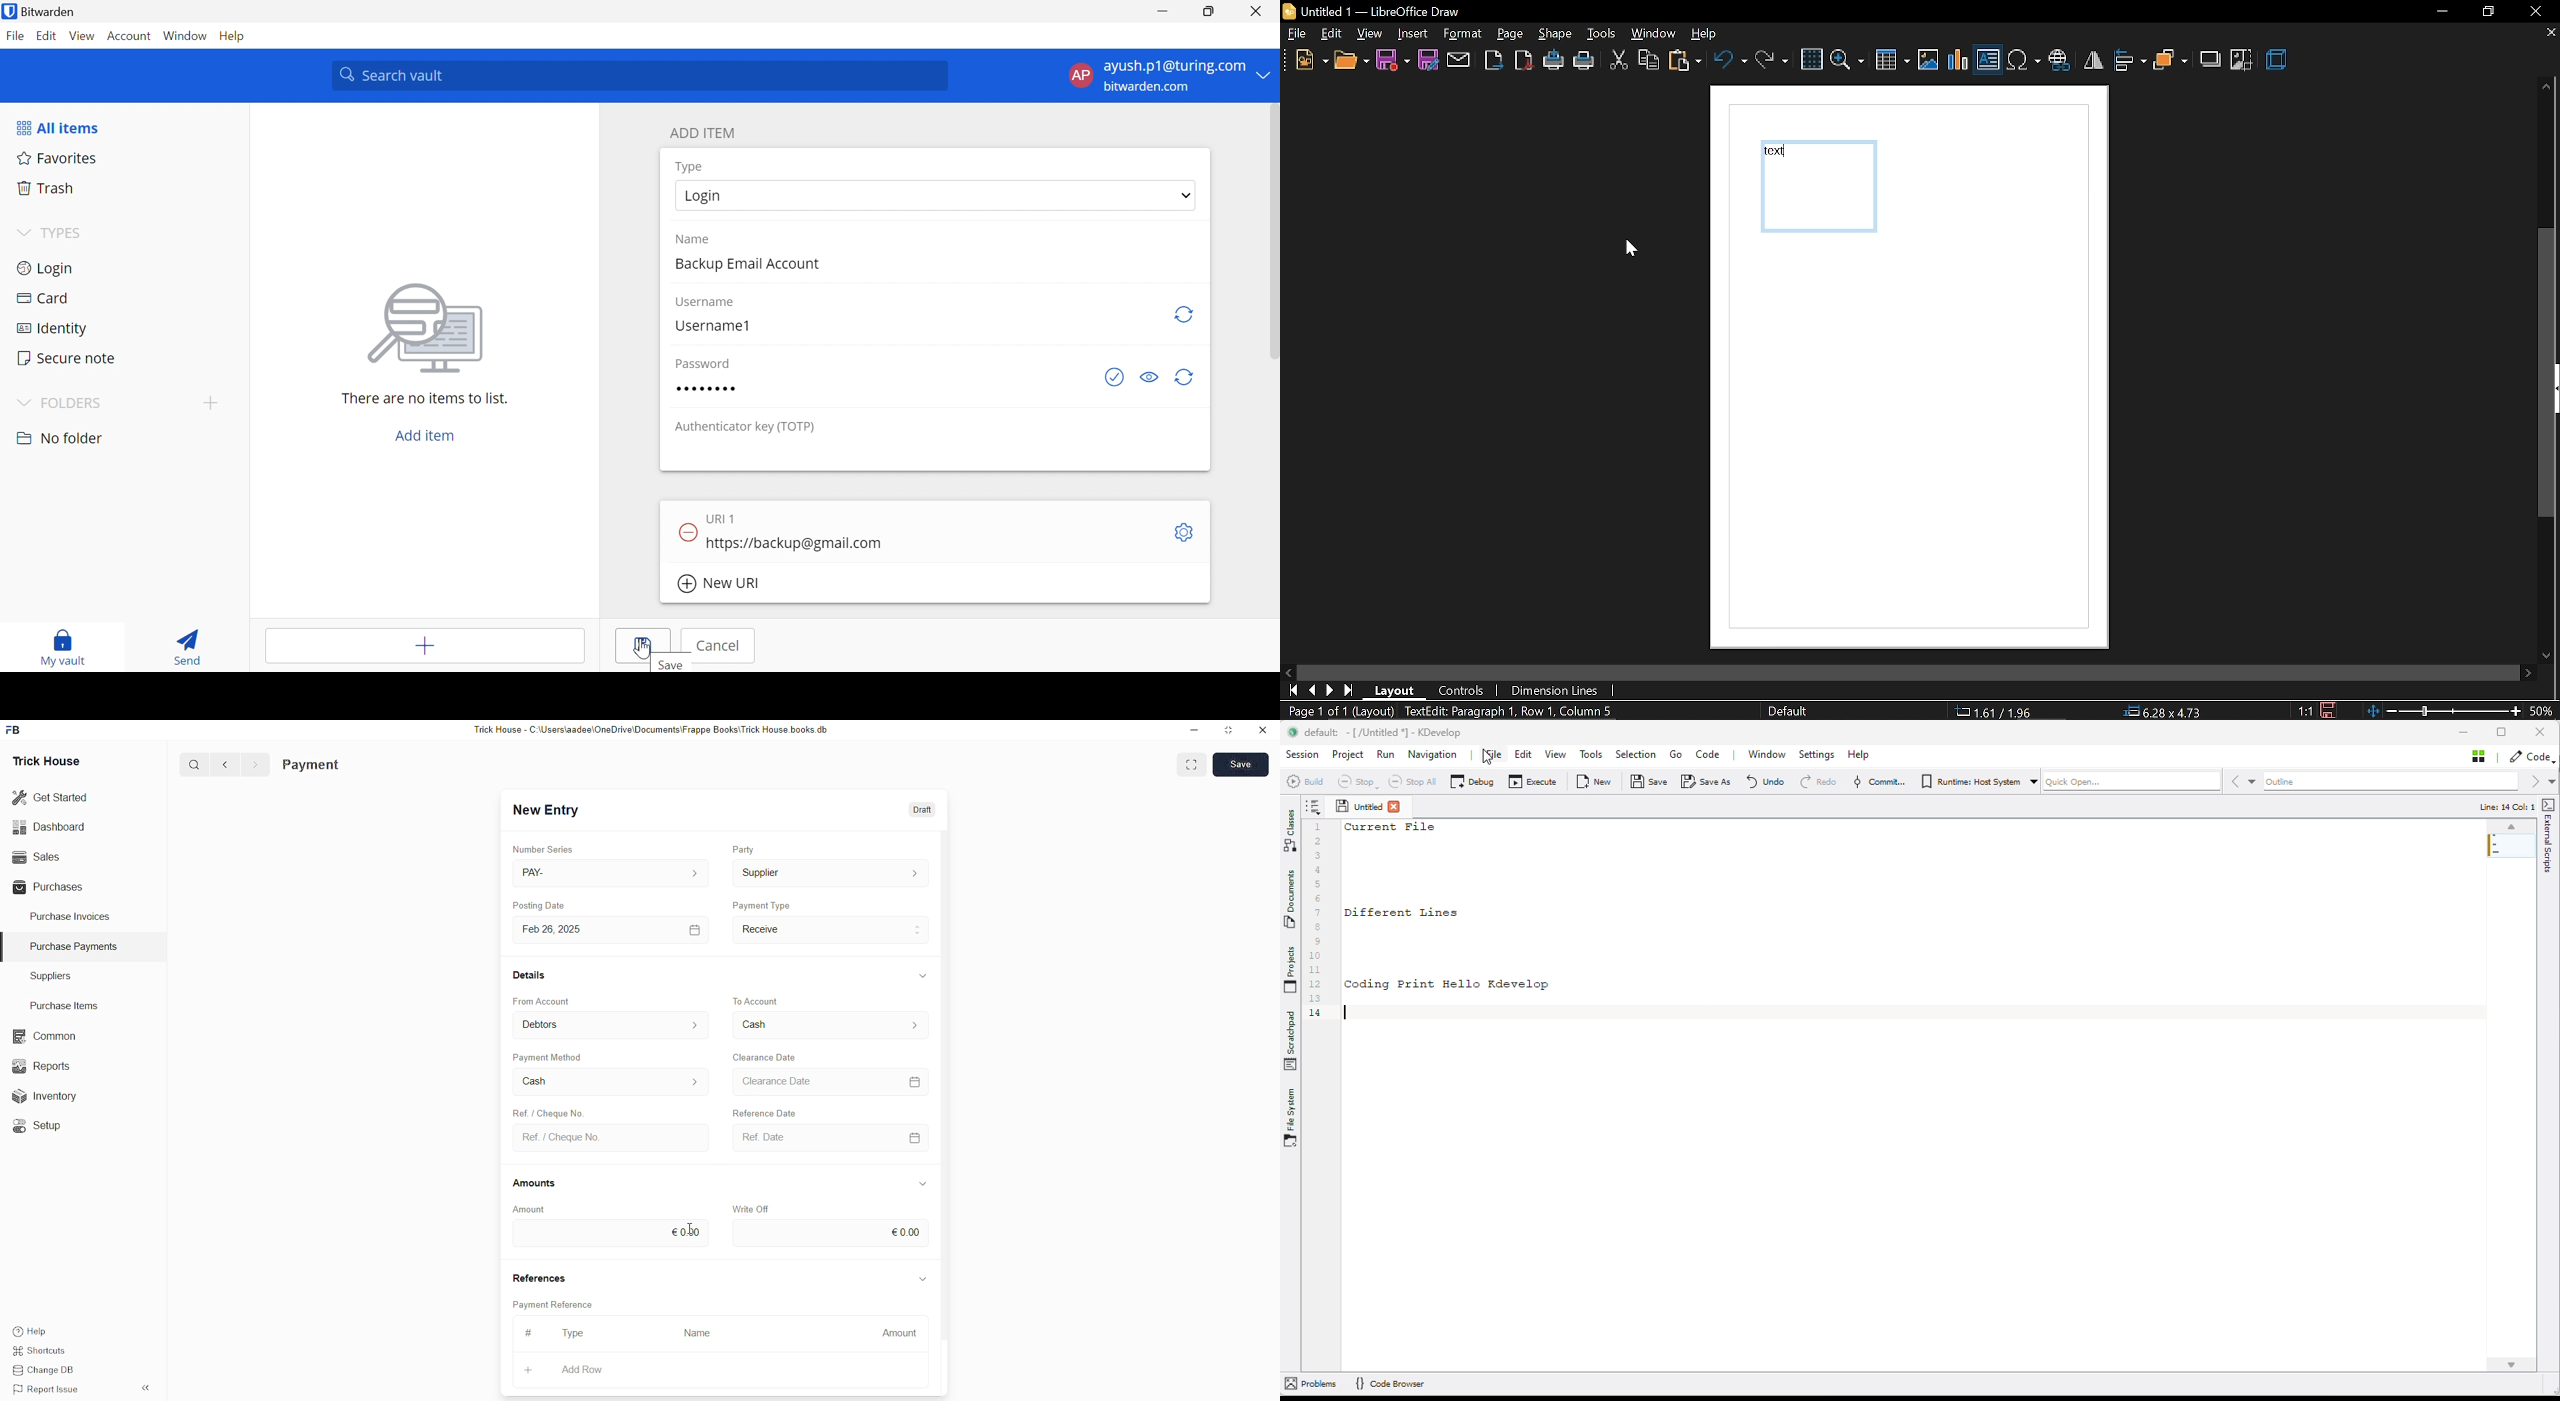 This screenshot has height=1428, width=2576. Describe the element at coordinates (923, 1182) in the screenshot. I see `expand` at that location.